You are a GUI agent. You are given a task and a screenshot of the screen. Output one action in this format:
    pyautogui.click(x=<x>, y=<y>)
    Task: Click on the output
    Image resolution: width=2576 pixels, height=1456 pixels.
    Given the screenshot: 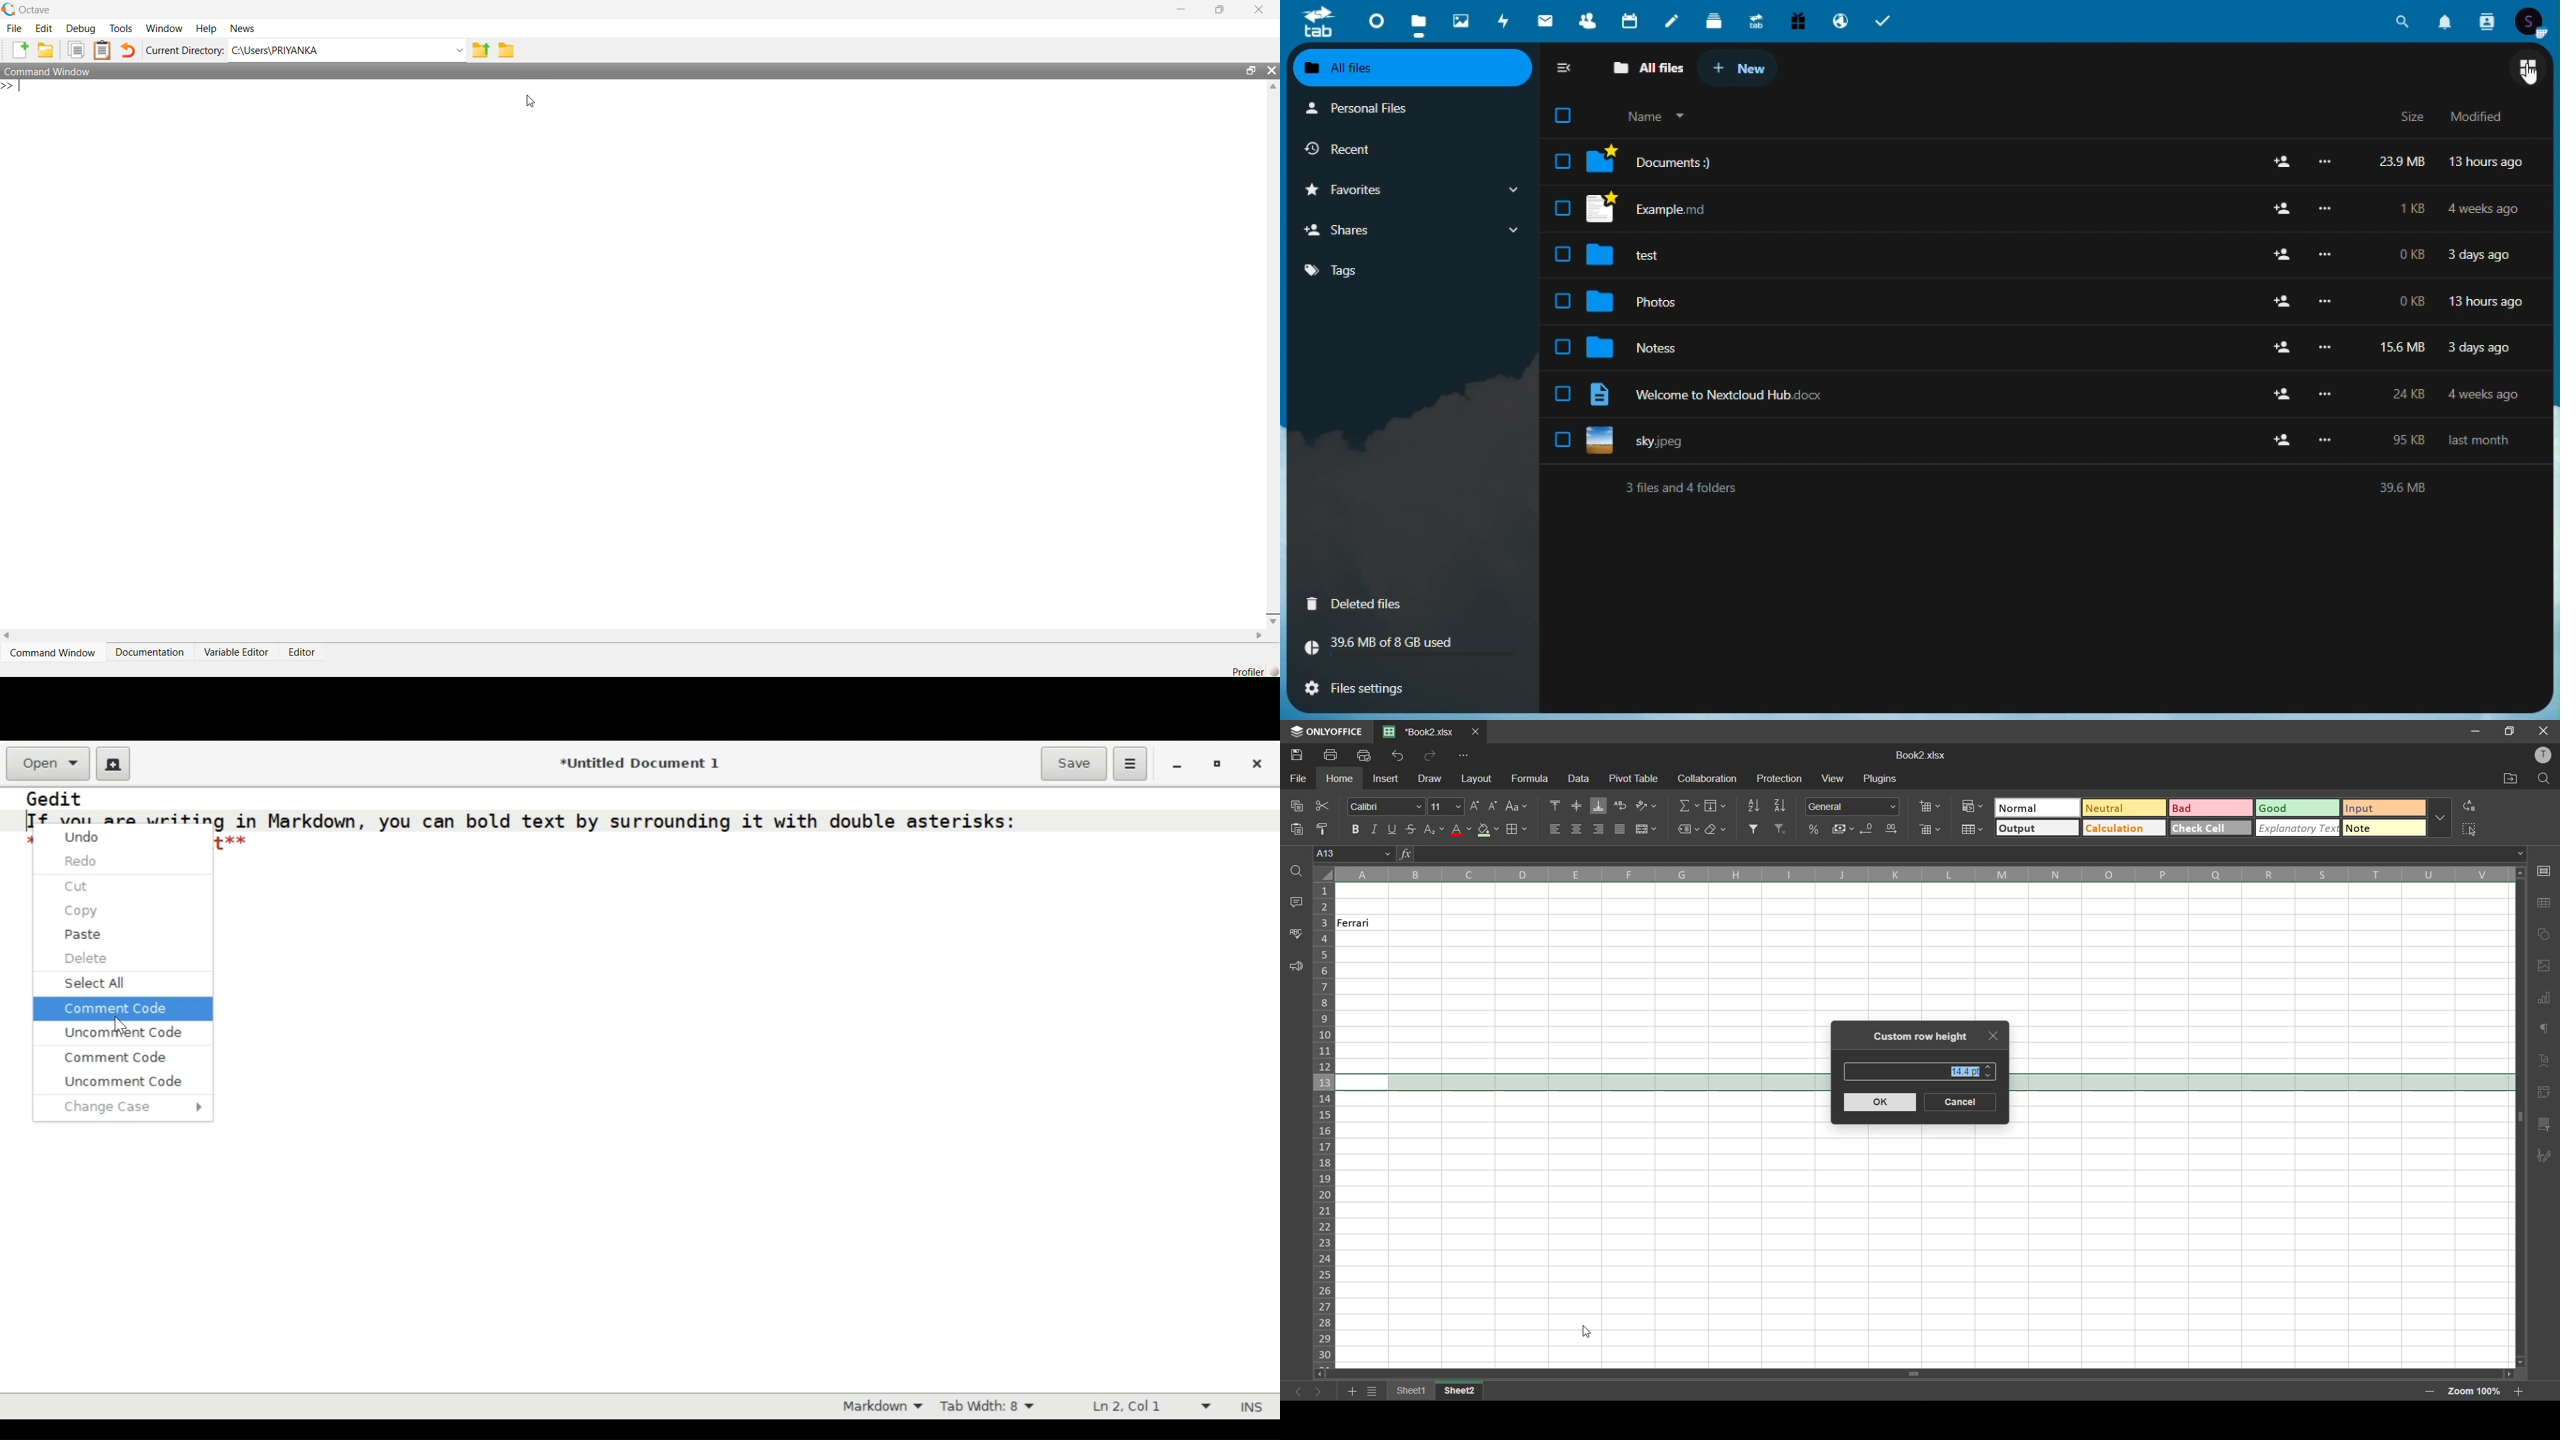 What is the action you would take?
    pyautogui.click(x=2036, y=827)
    